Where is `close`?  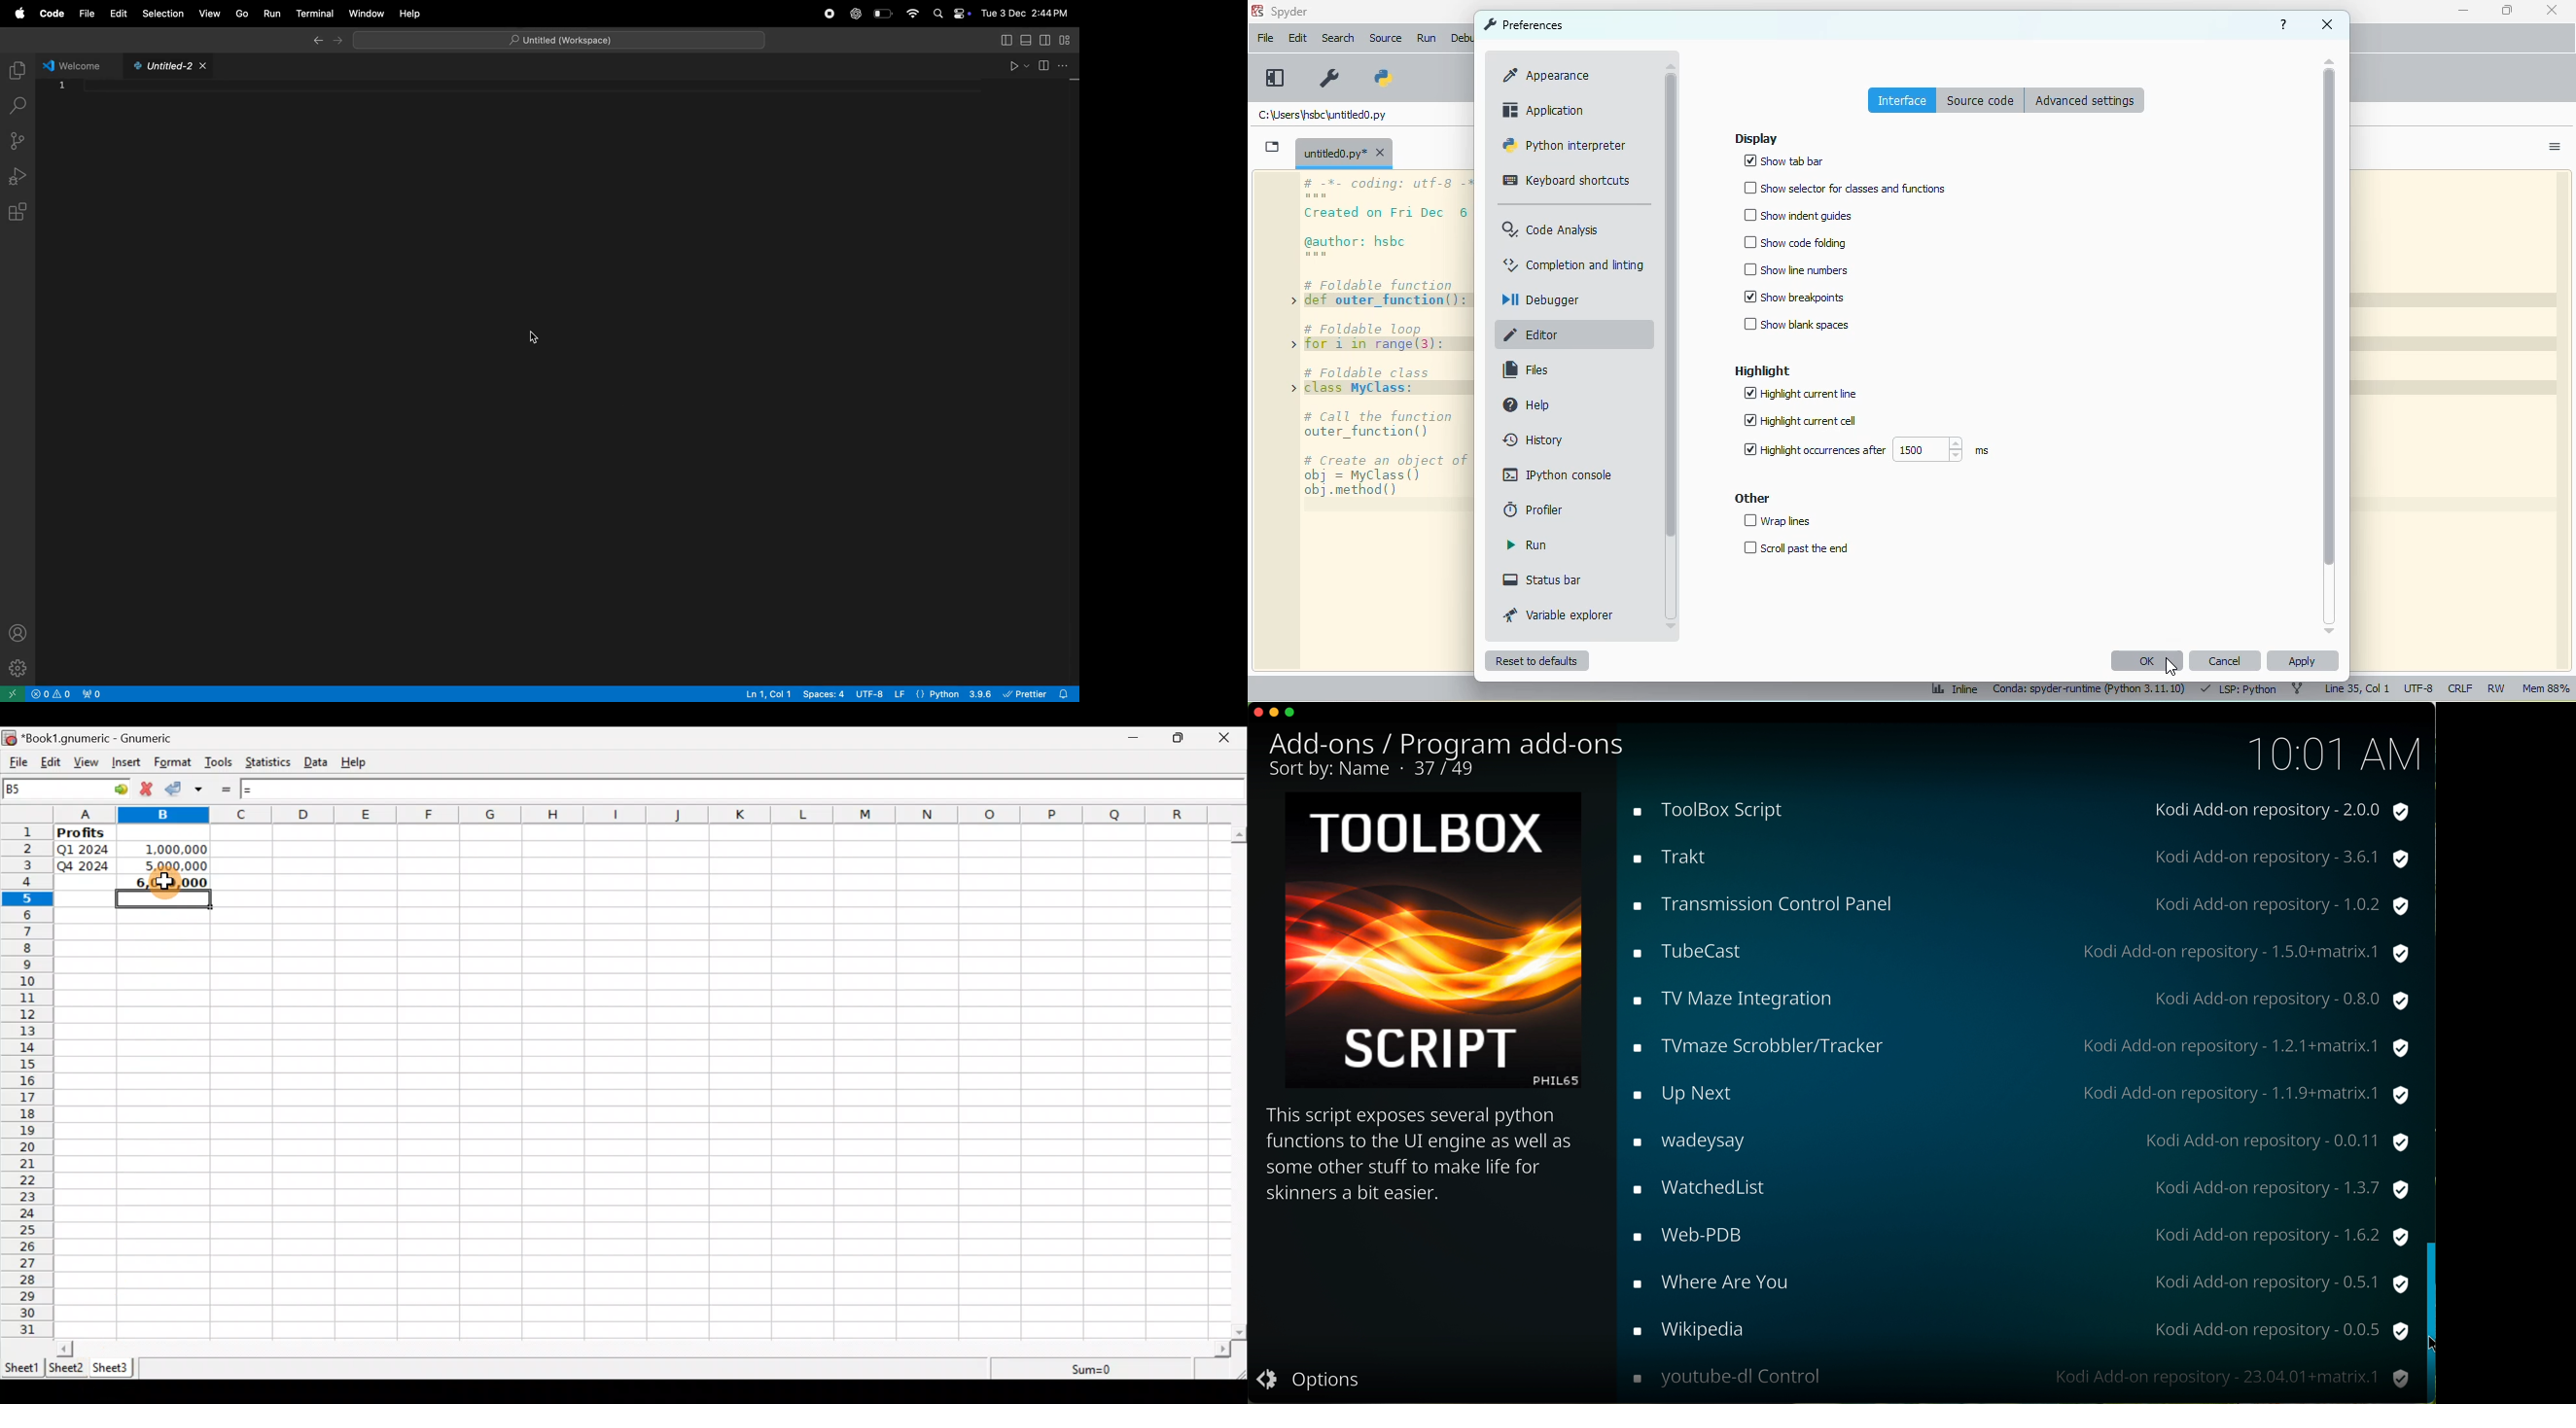
close is located at coordinates (2553, 9).